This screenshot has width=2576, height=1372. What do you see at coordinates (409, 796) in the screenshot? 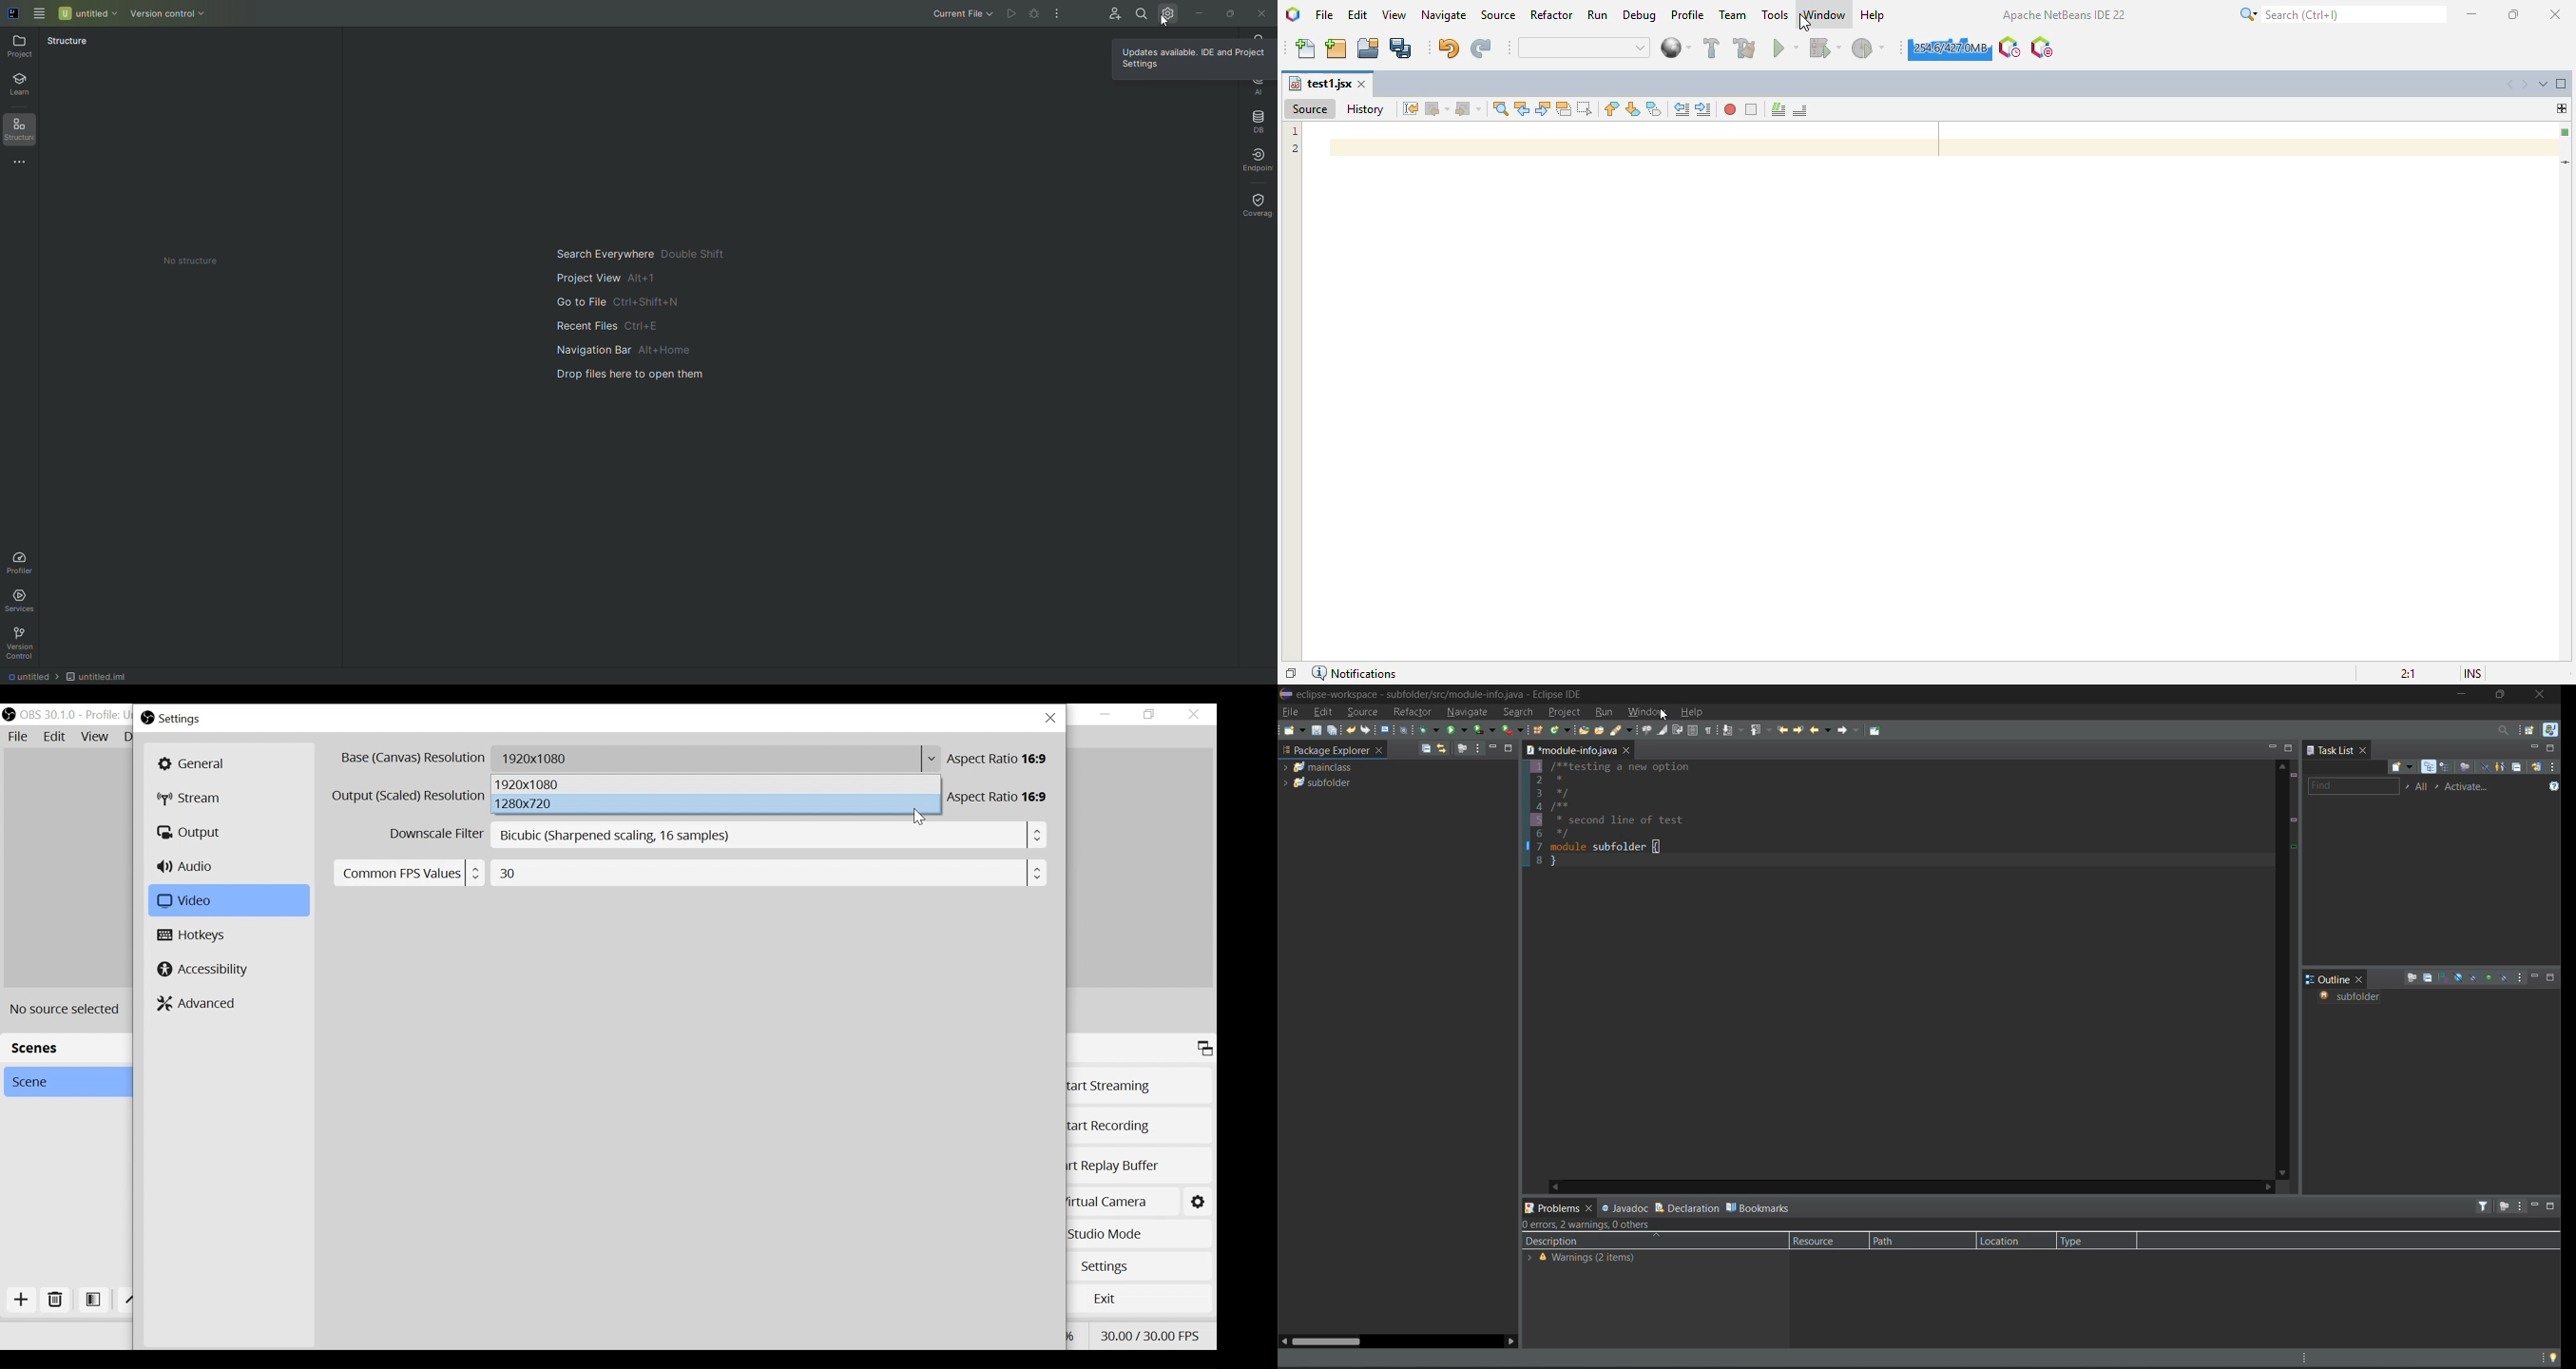
I see `Output (Scaled)Resolution` at bounding box center [409, 796].